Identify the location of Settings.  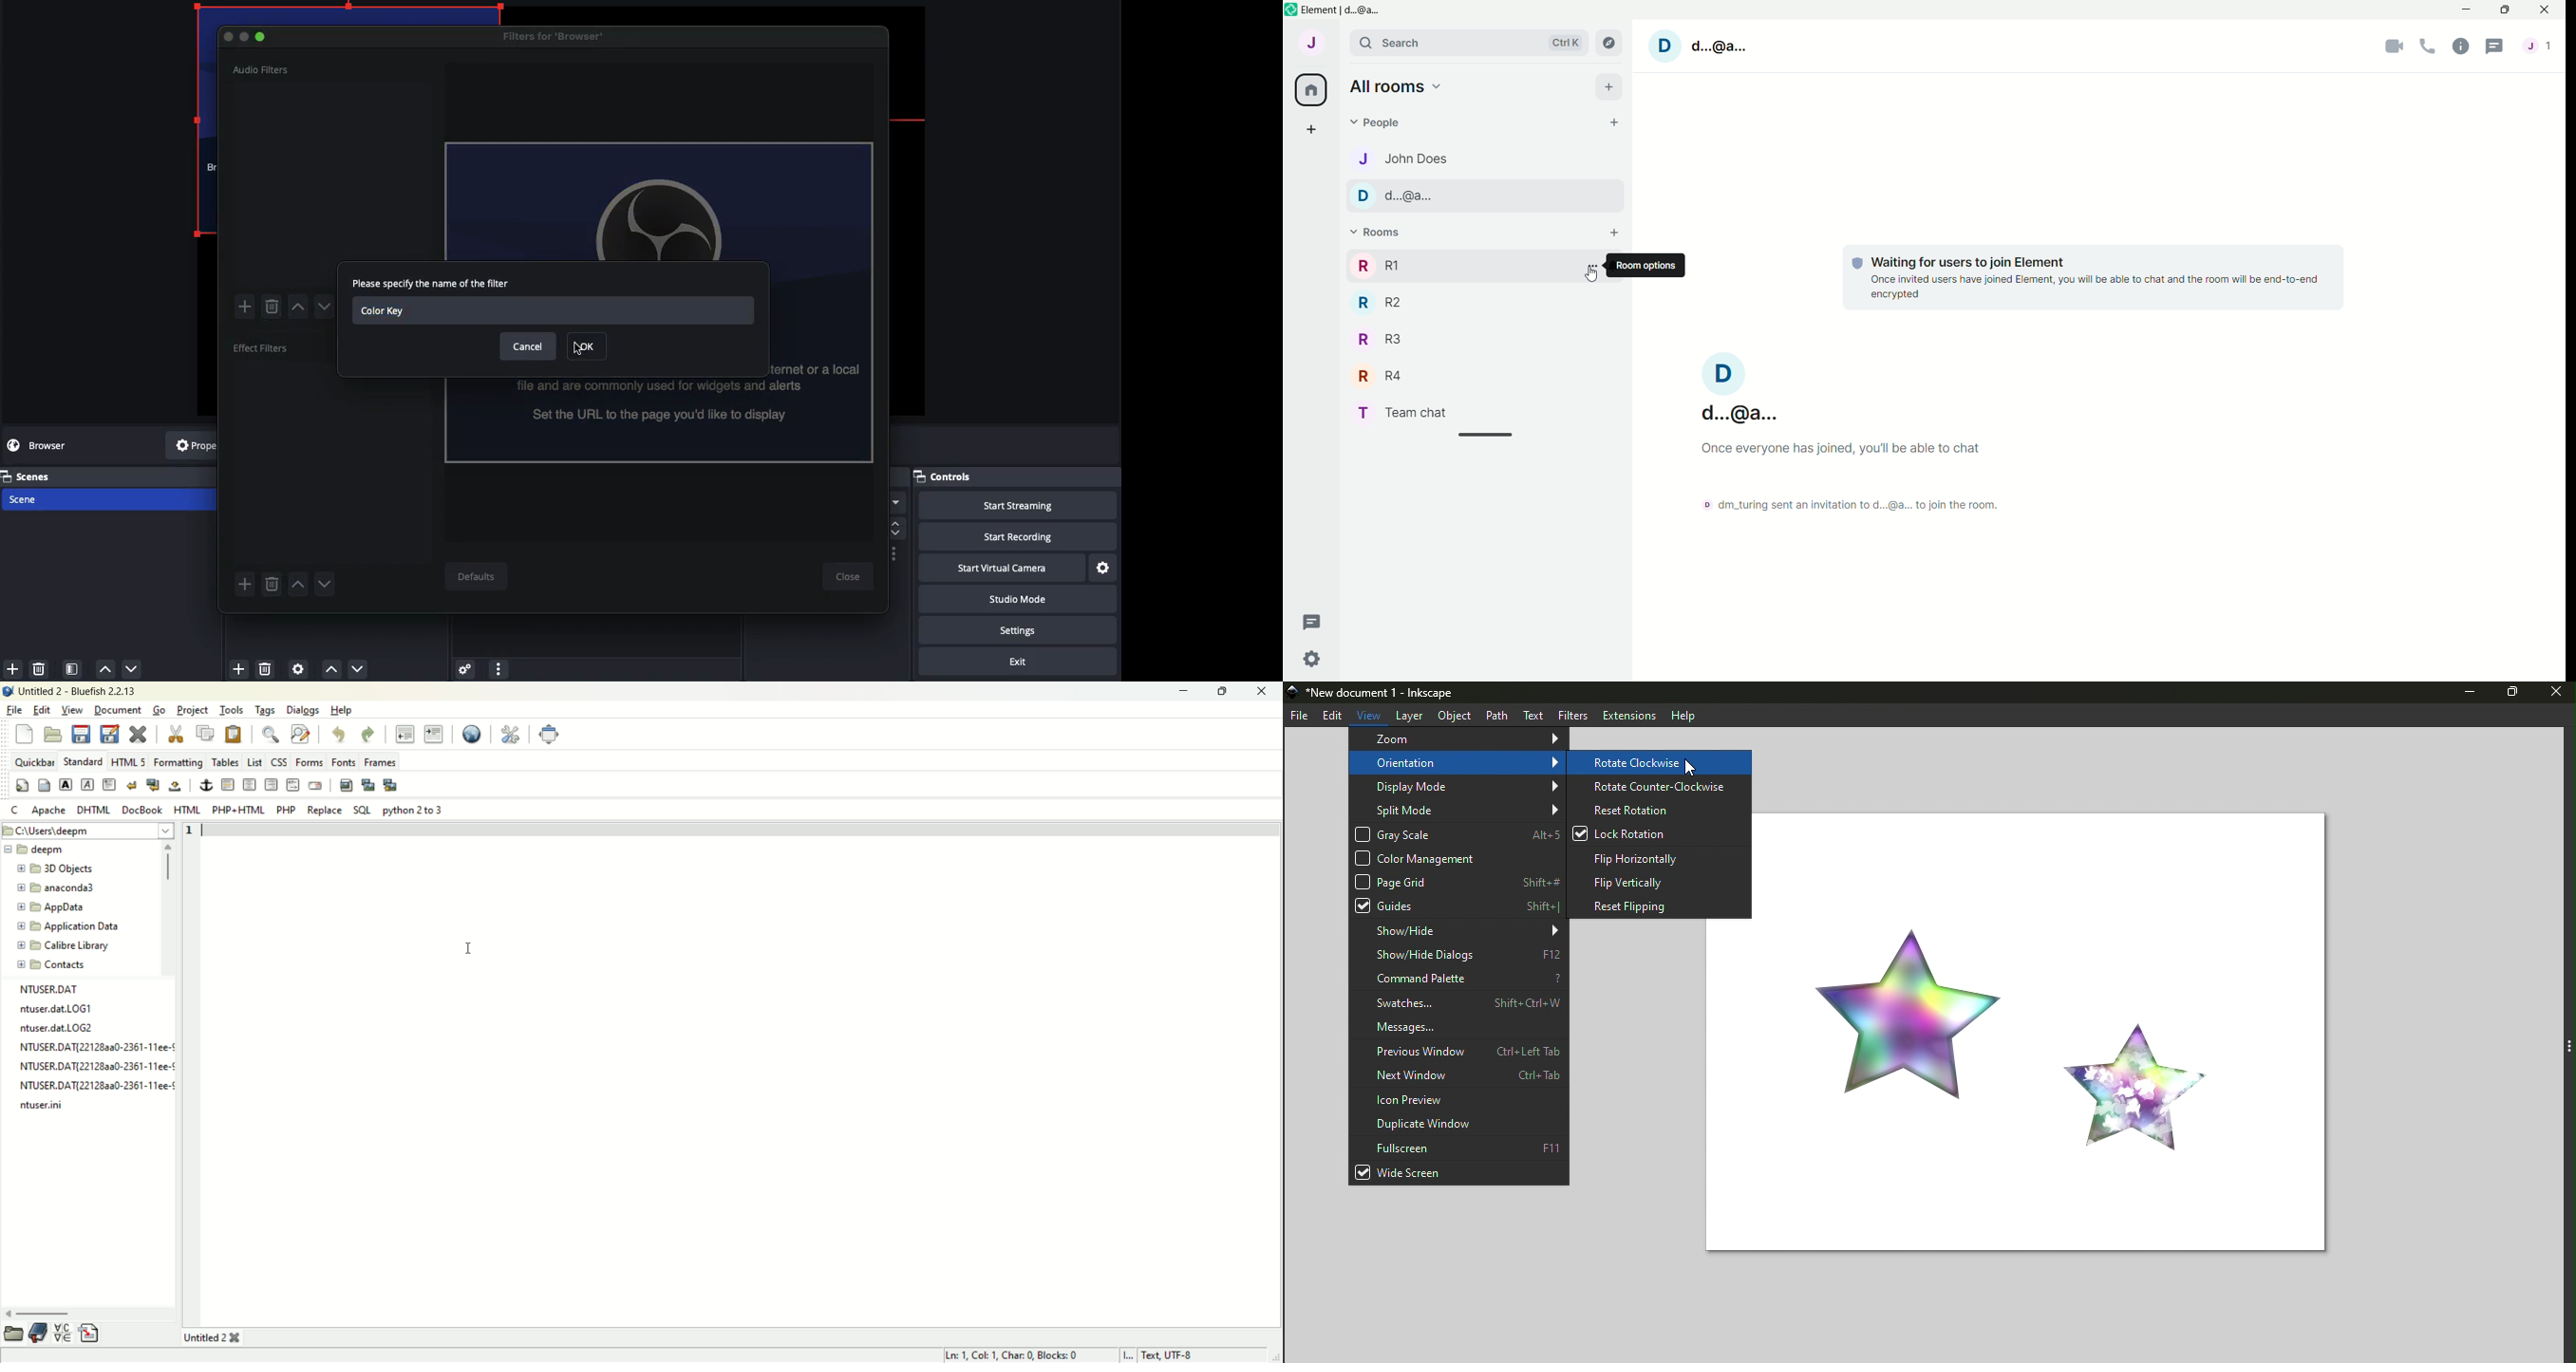
(1102, 568).